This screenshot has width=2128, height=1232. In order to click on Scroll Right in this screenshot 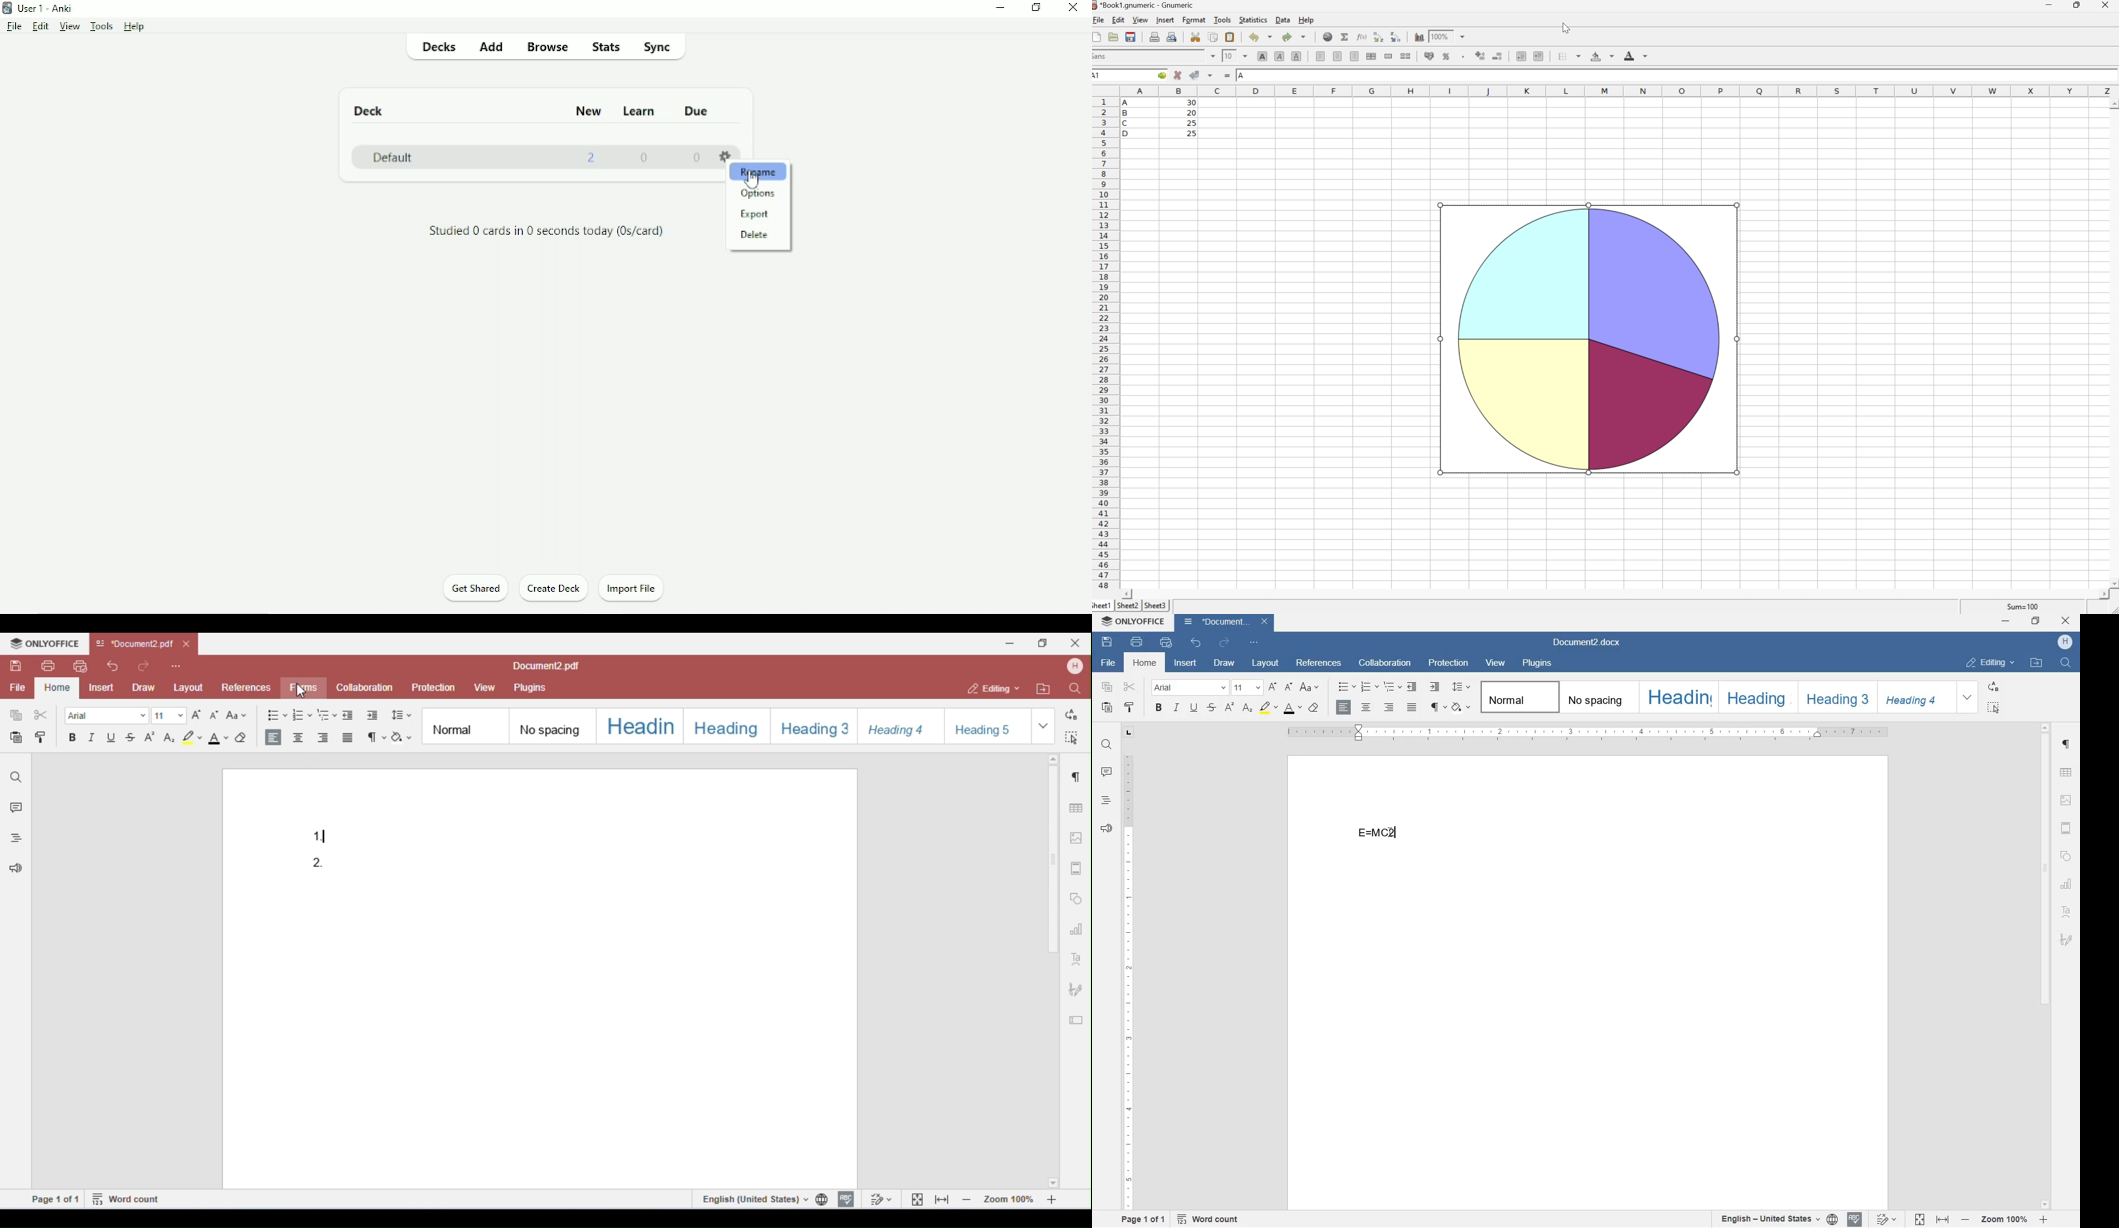, I will do `click(2101, 594)`.